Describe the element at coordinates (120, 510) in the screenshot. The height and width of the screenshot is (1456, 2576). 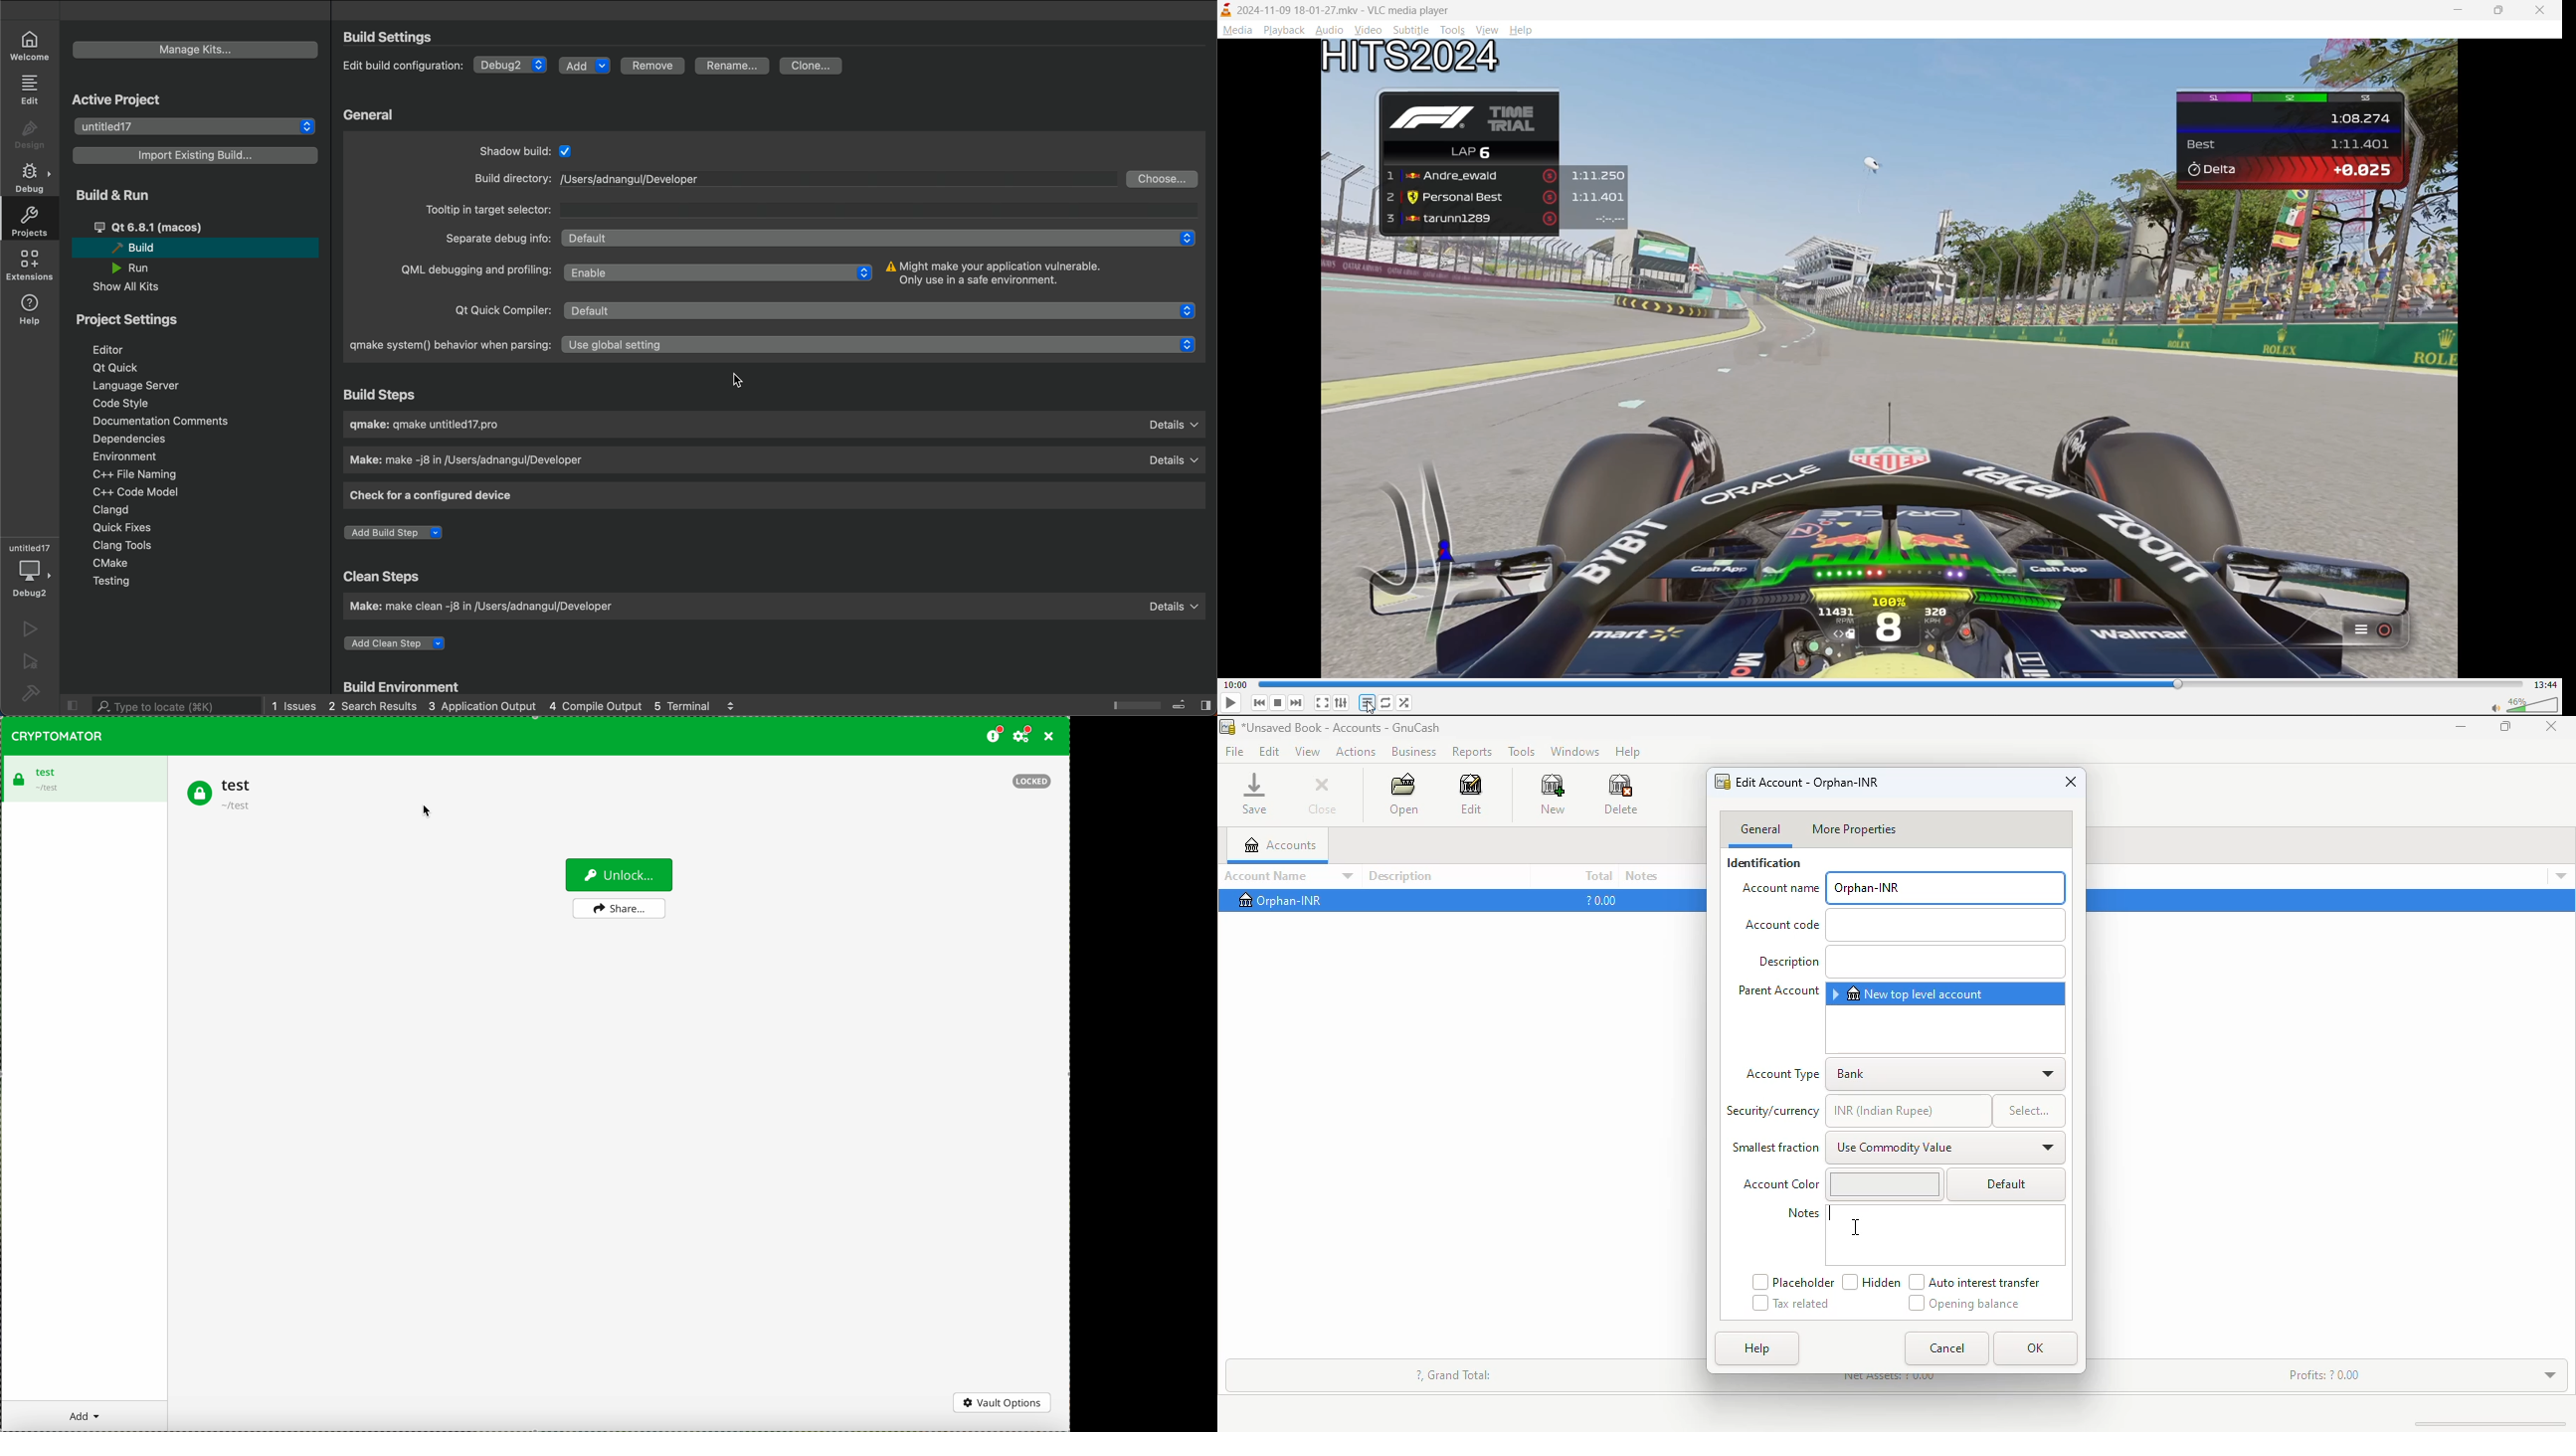
I see `clangd` at that location.